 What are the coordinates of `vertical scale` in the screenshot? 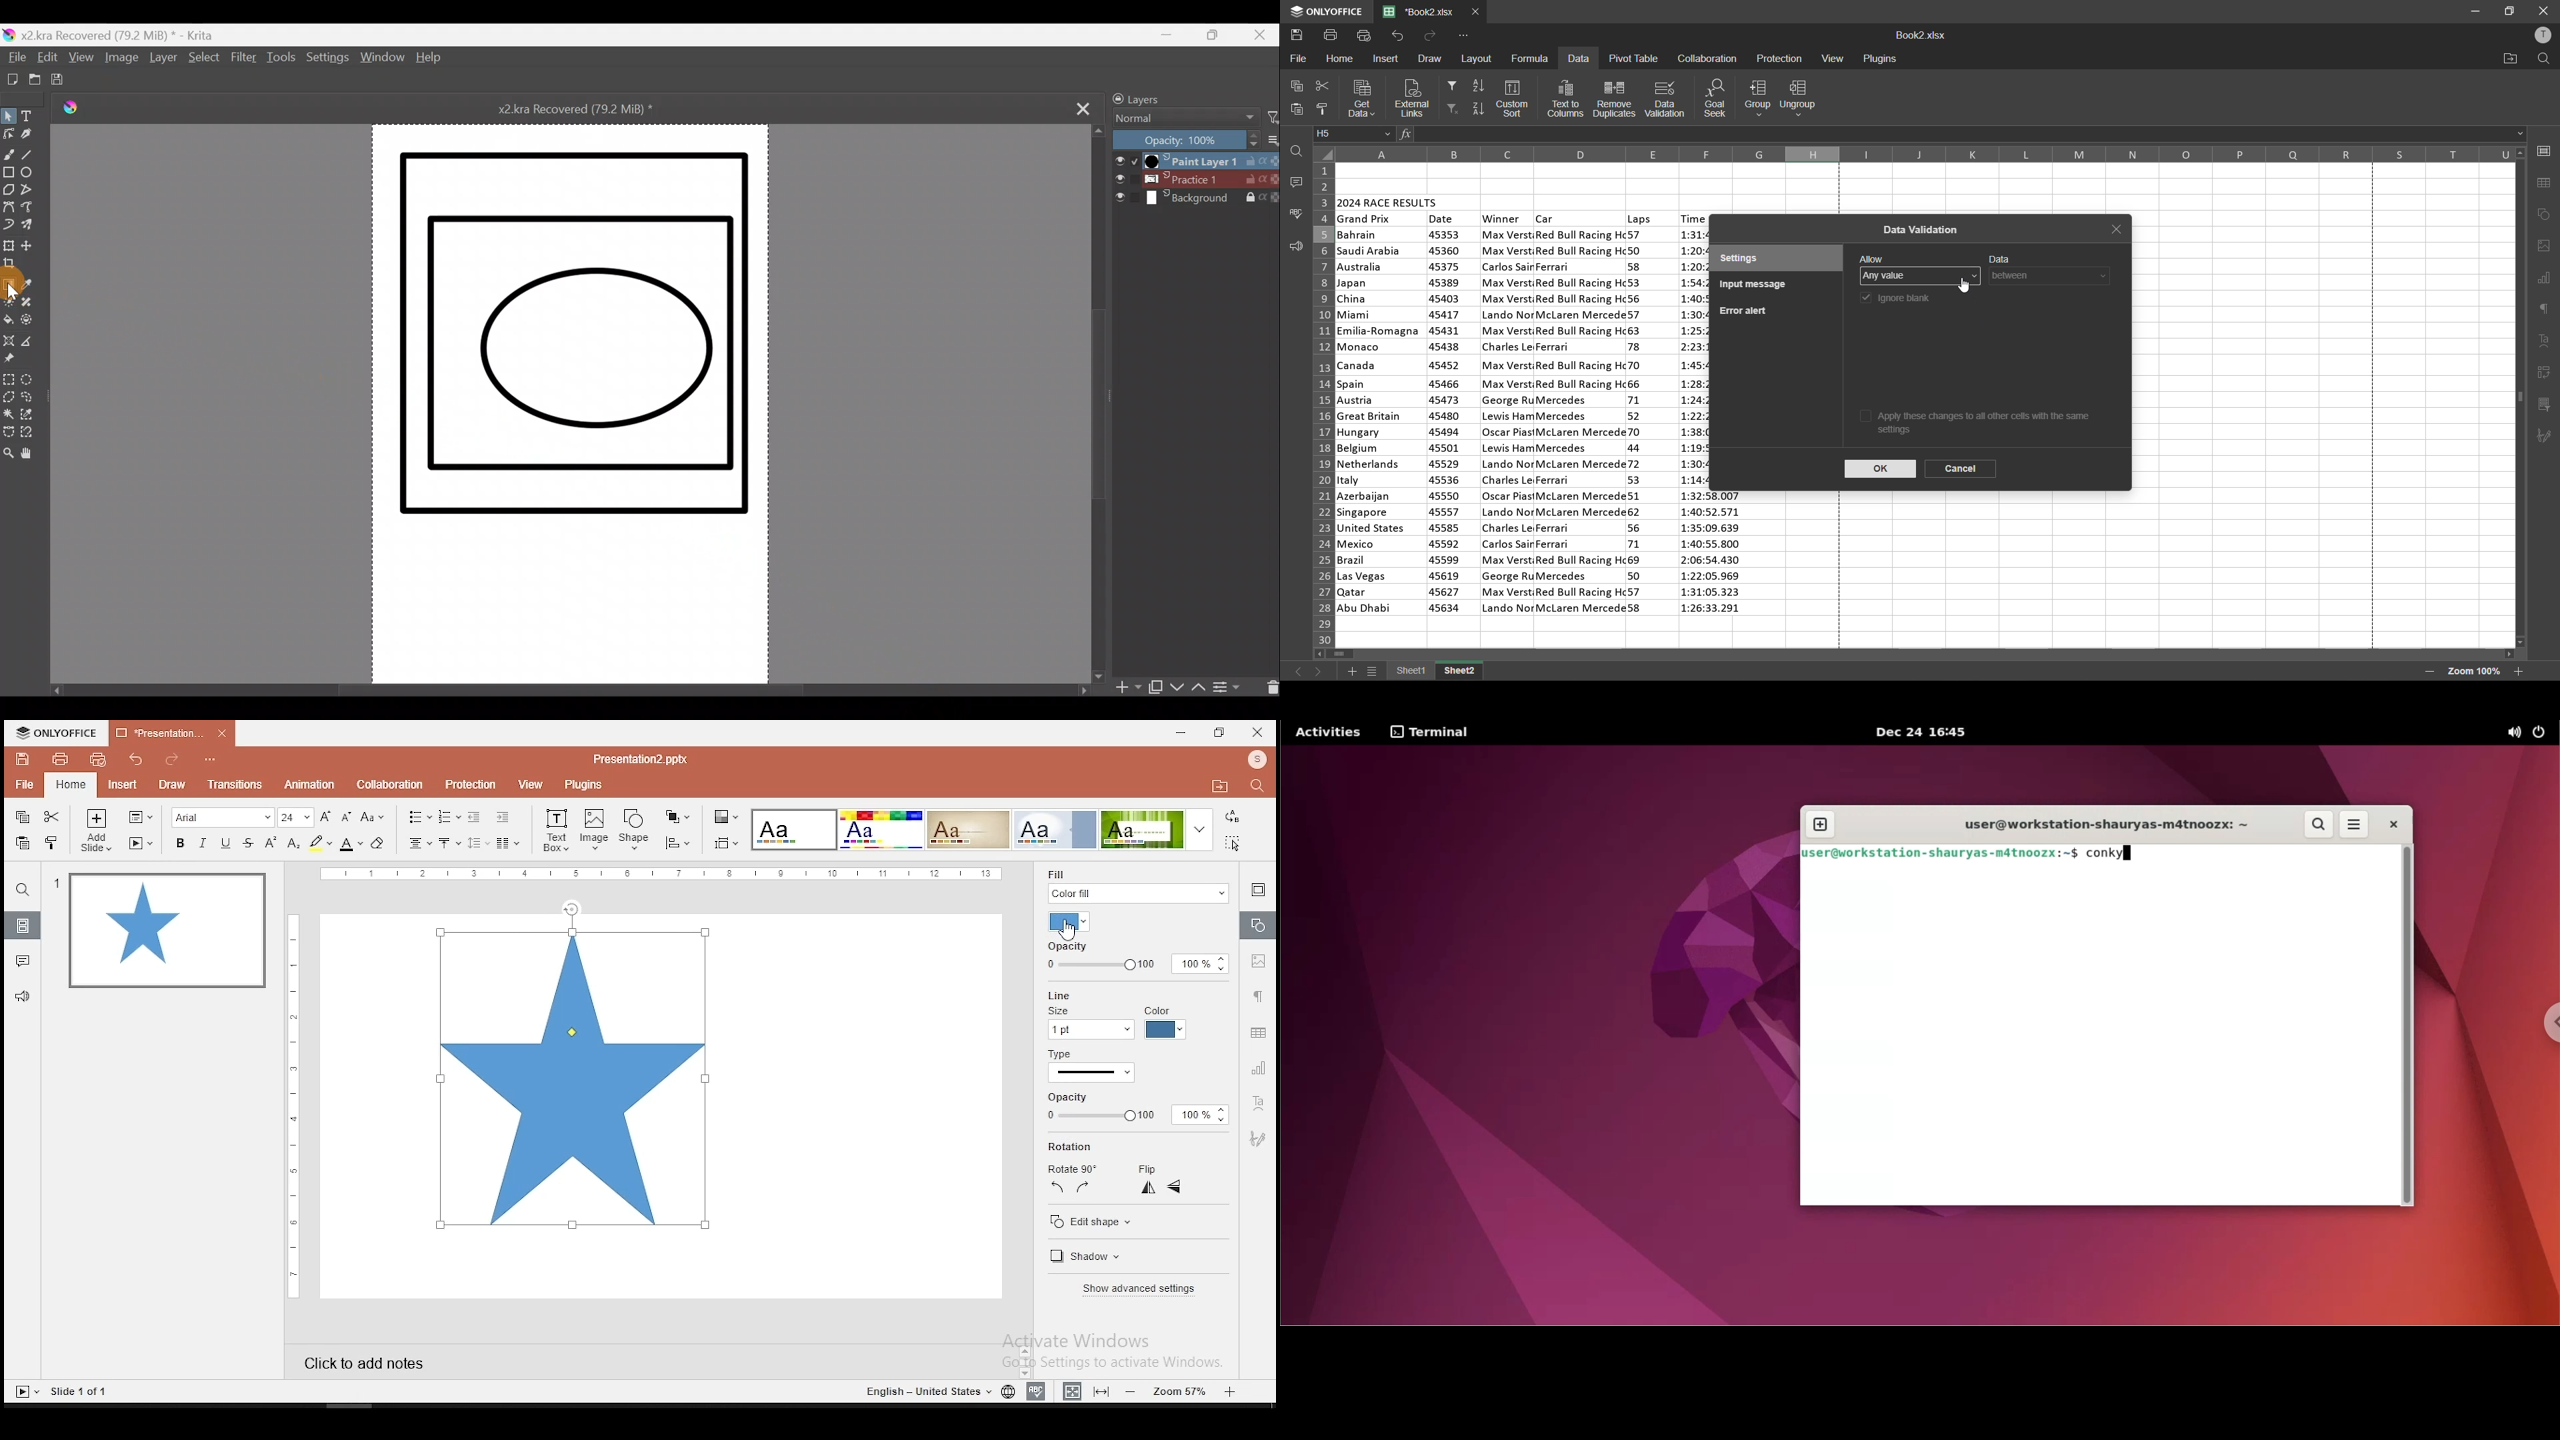 It's located at (662, 874).